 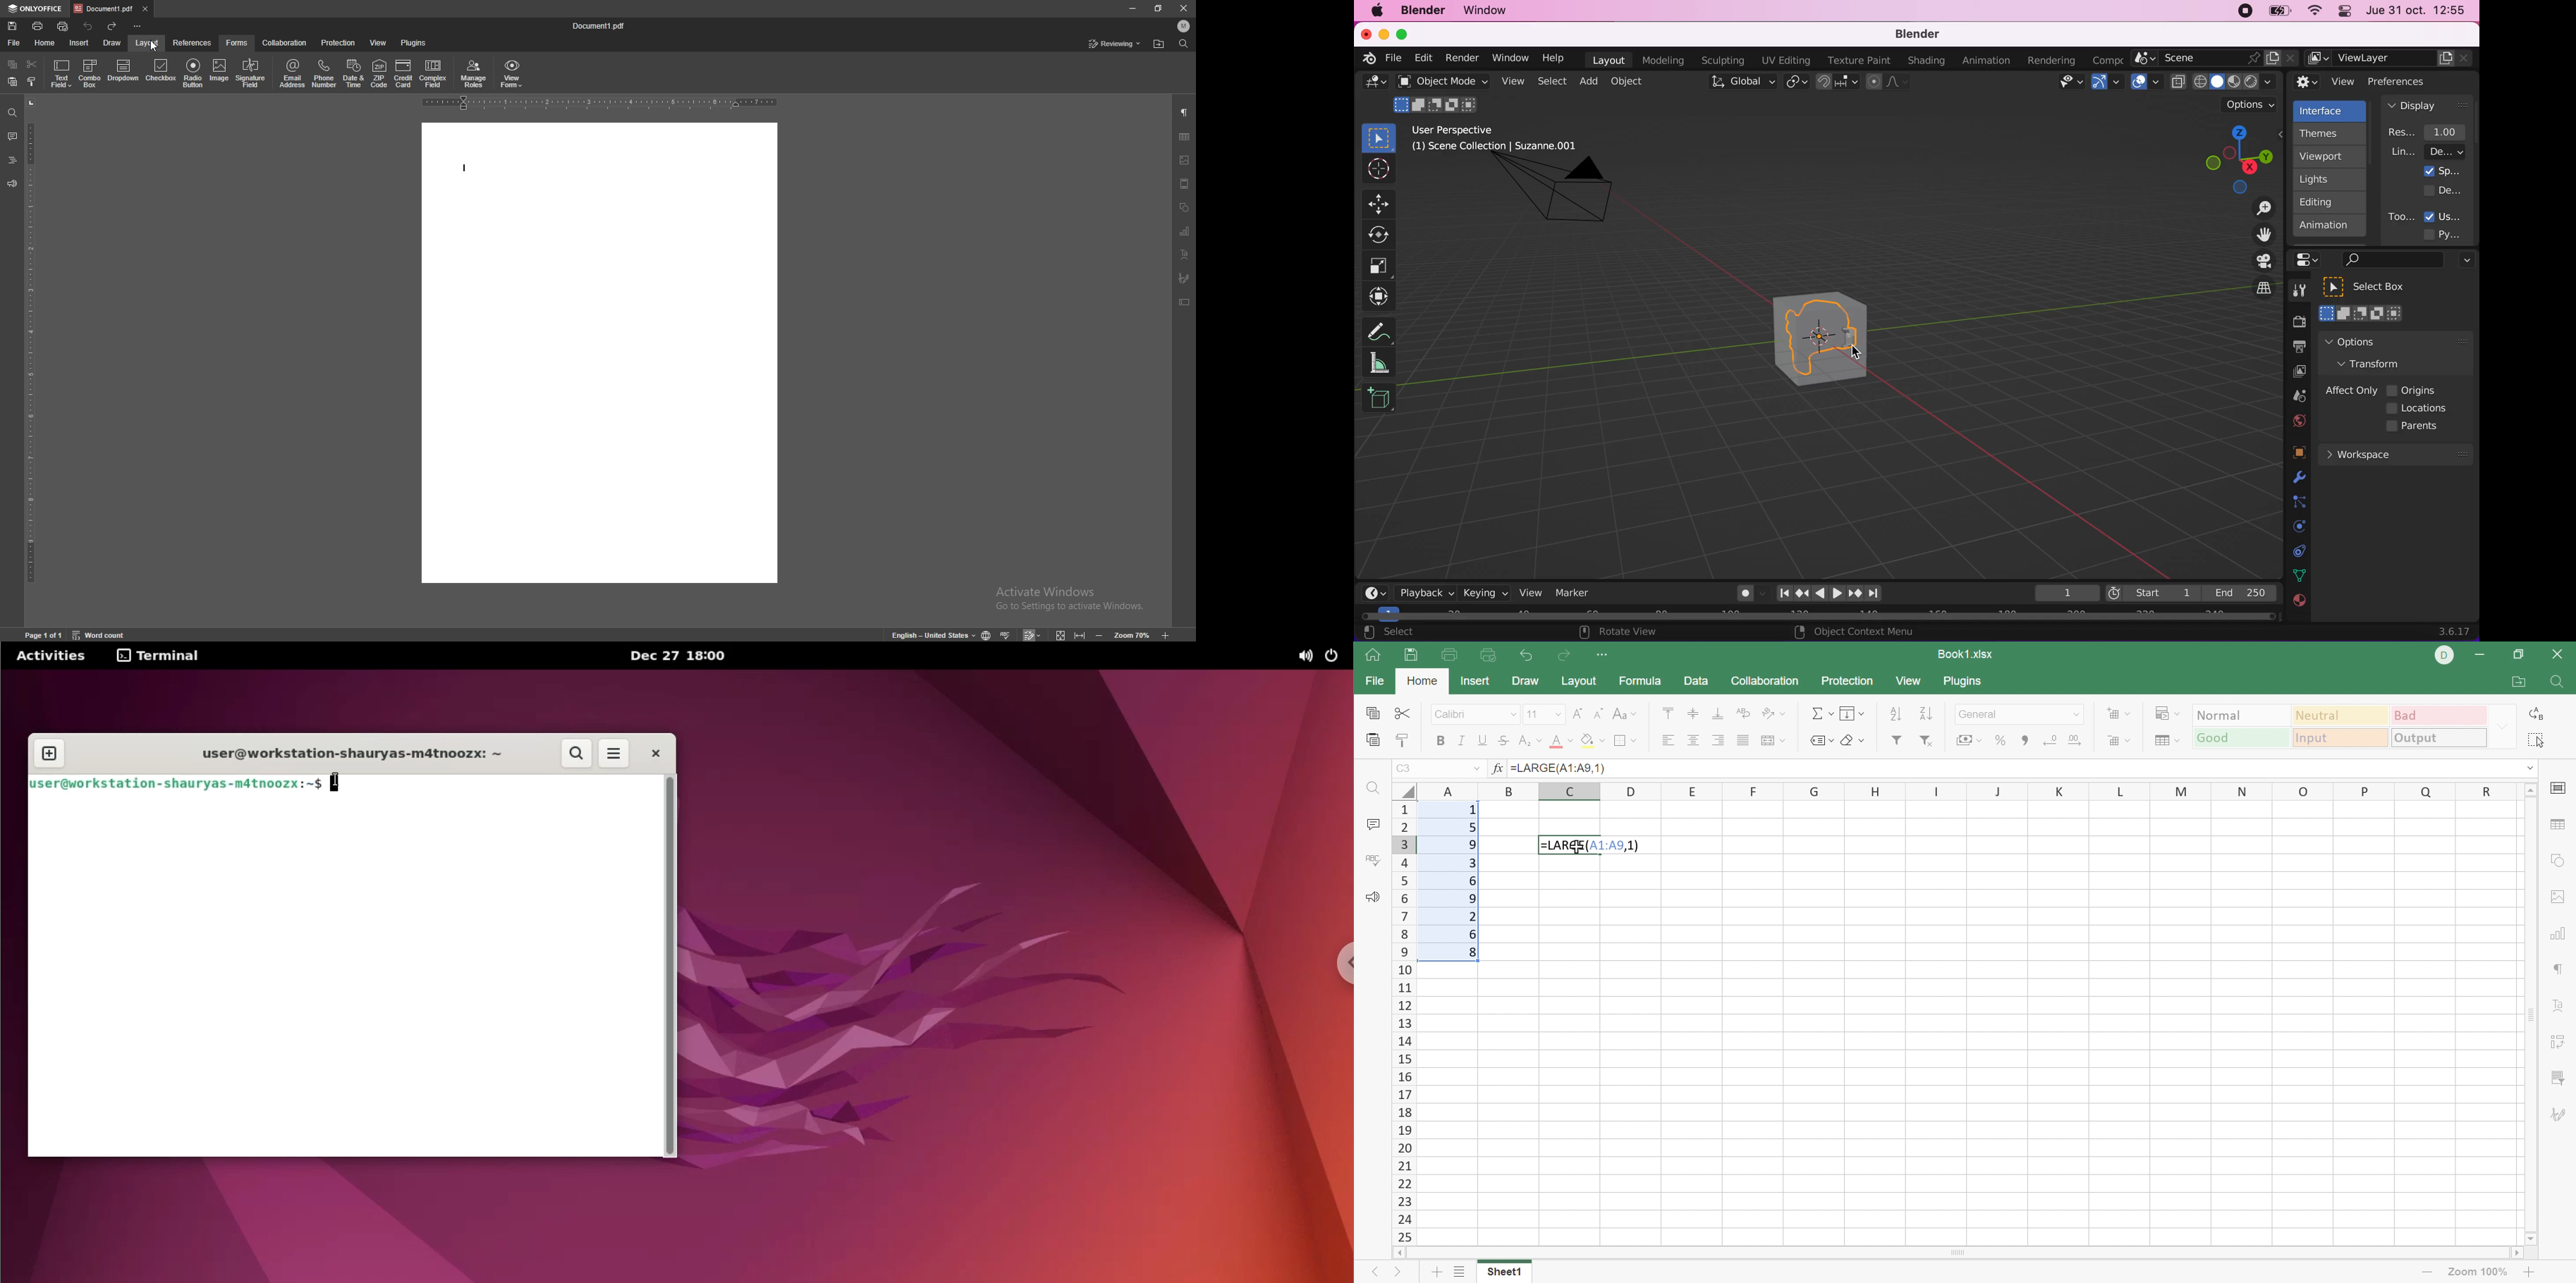 I want to click on splash screen, so click(x=2443, y=171).